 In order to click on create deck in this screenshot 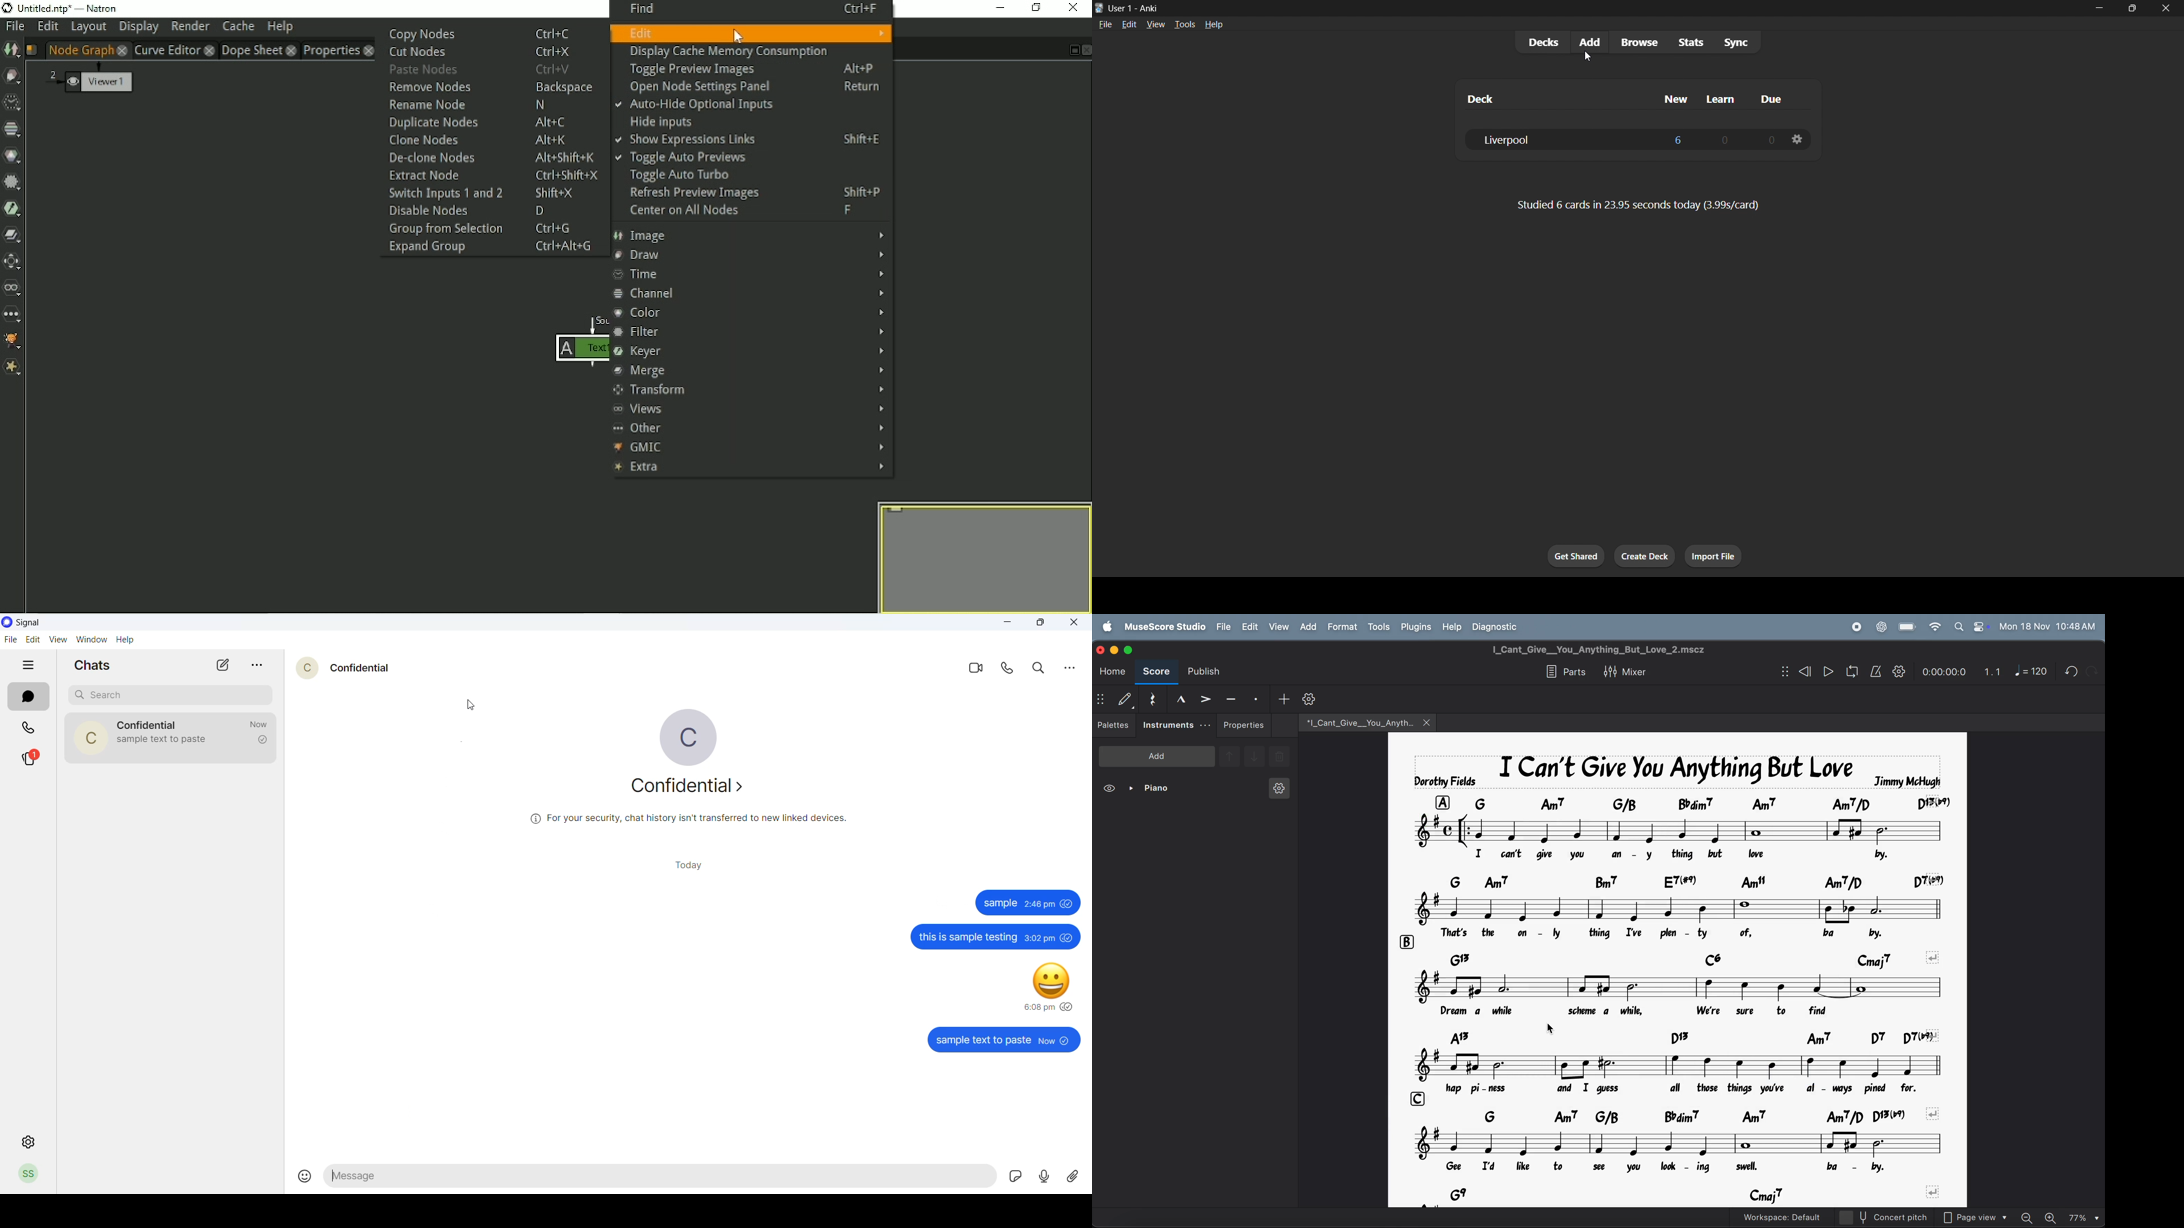, I will do `click(1645, 557)`.